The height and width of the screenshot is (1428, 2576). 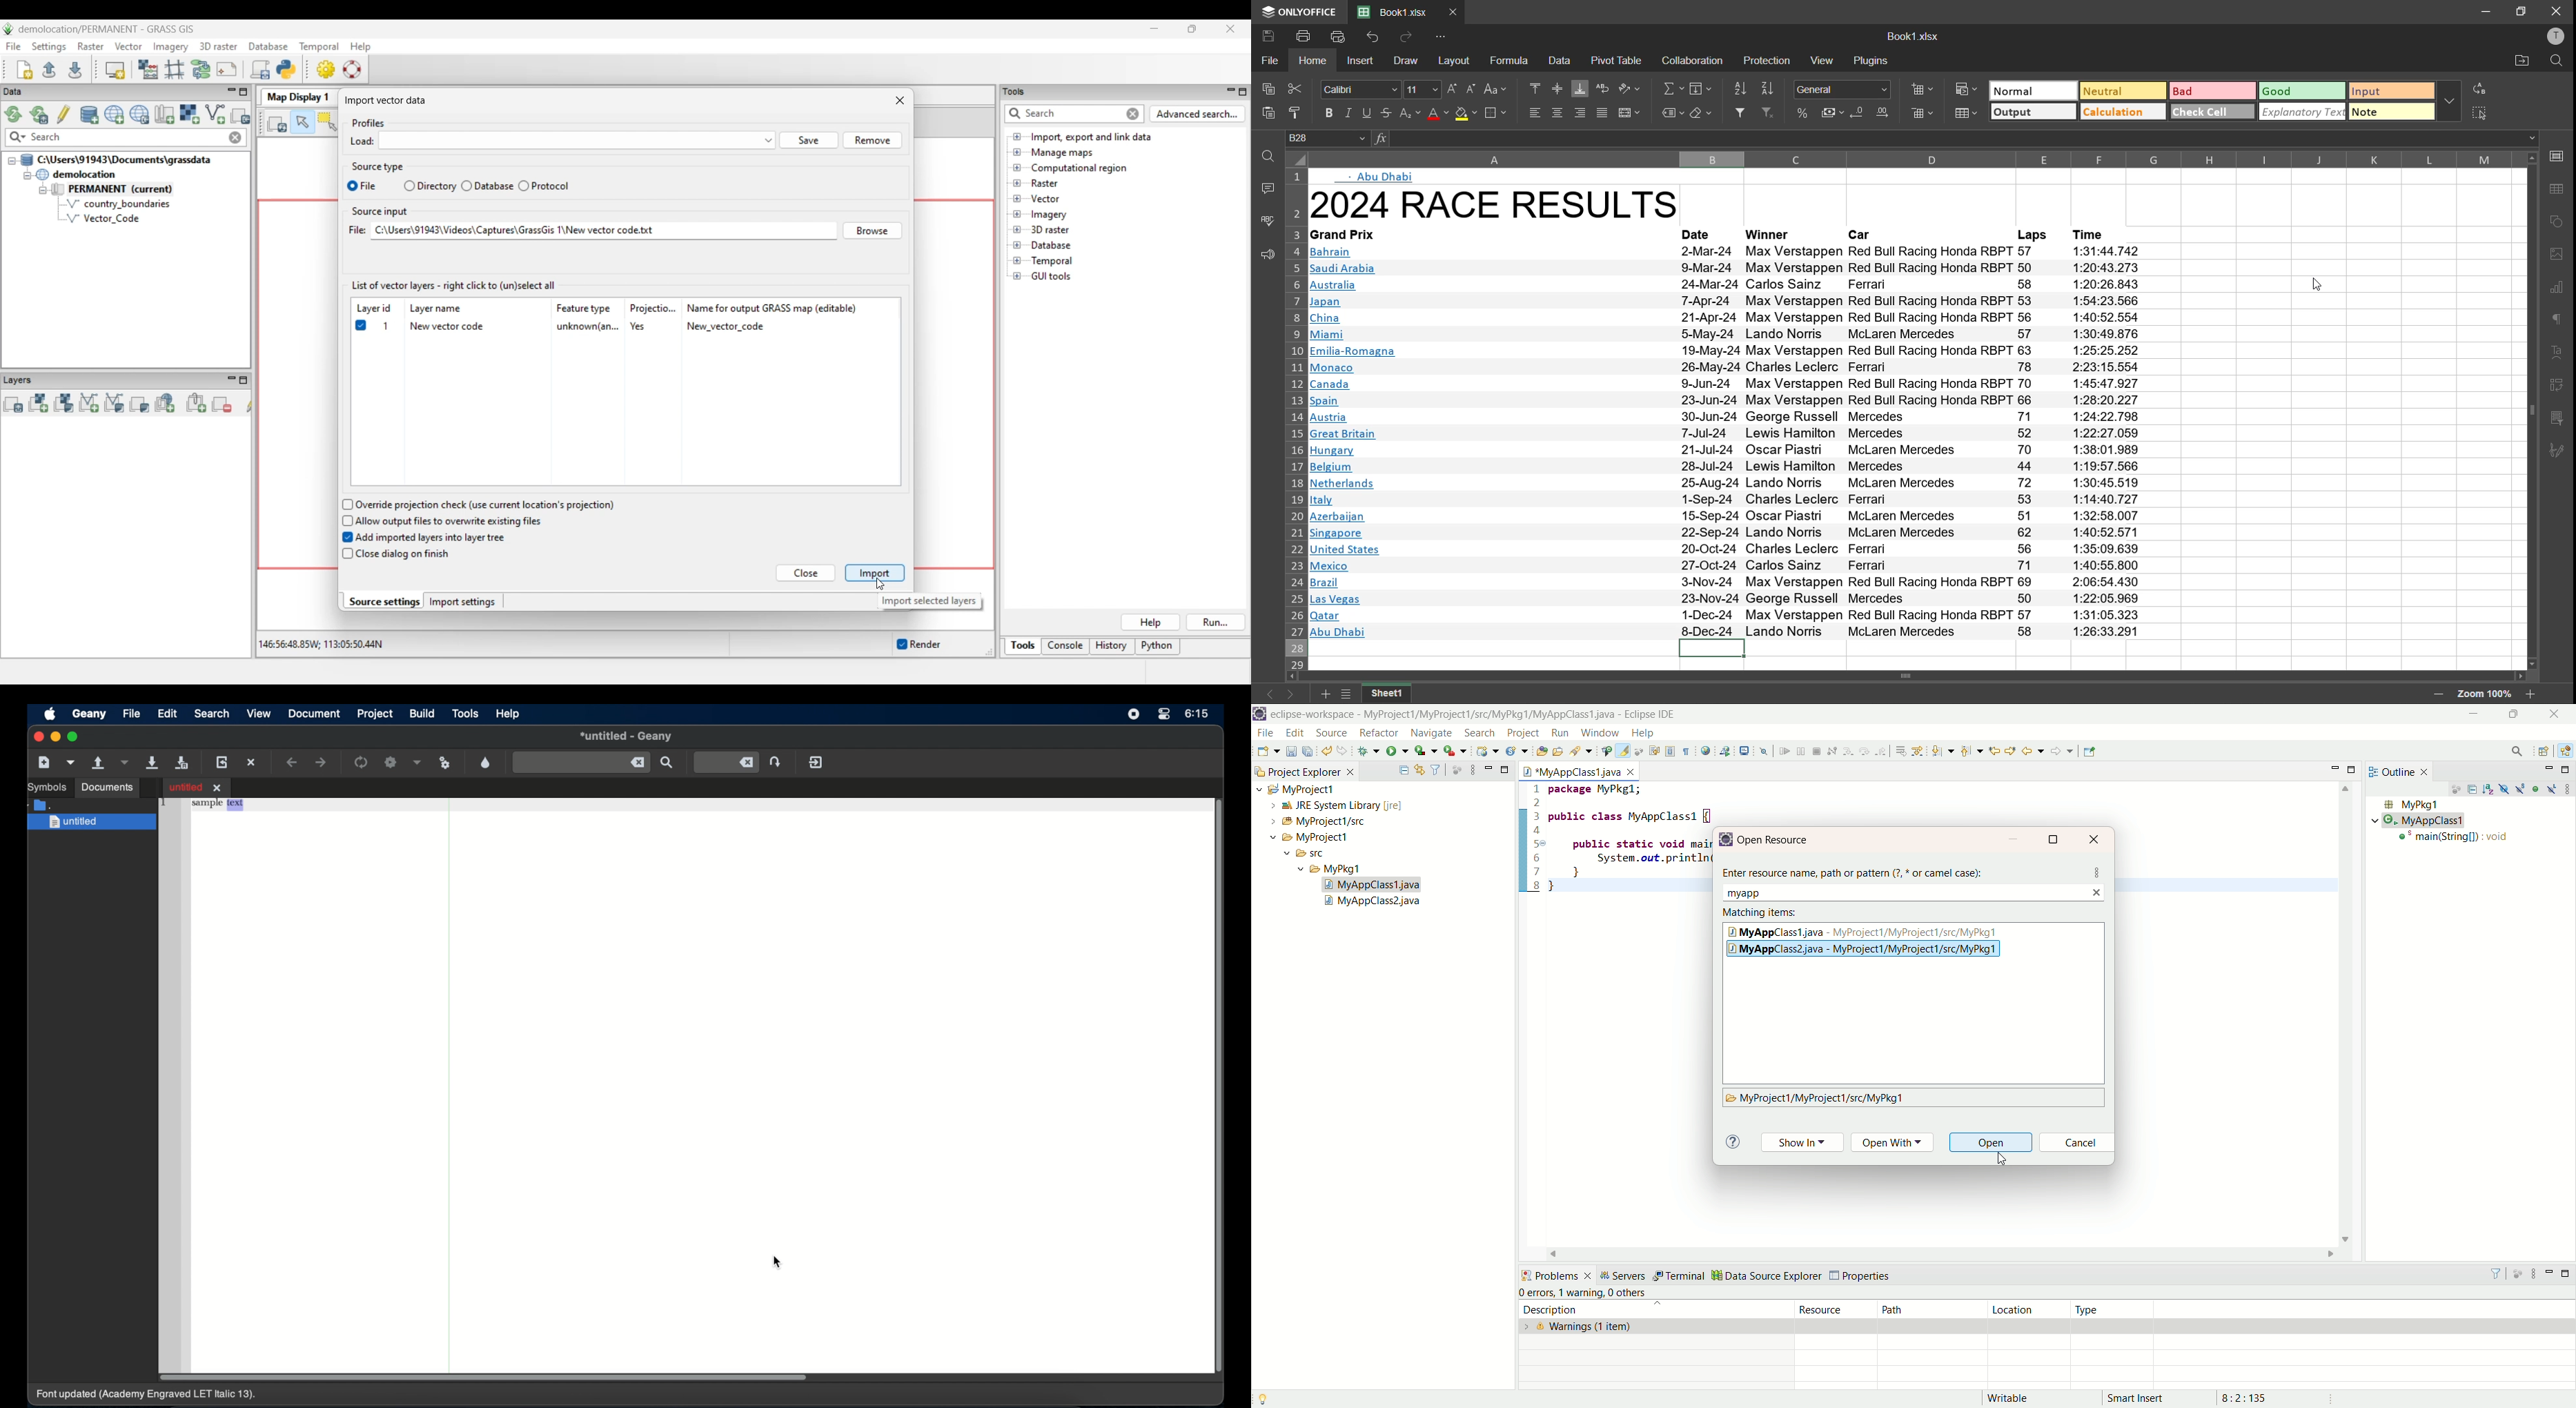 I want to click on minimize, so click(x=2474, y=713).